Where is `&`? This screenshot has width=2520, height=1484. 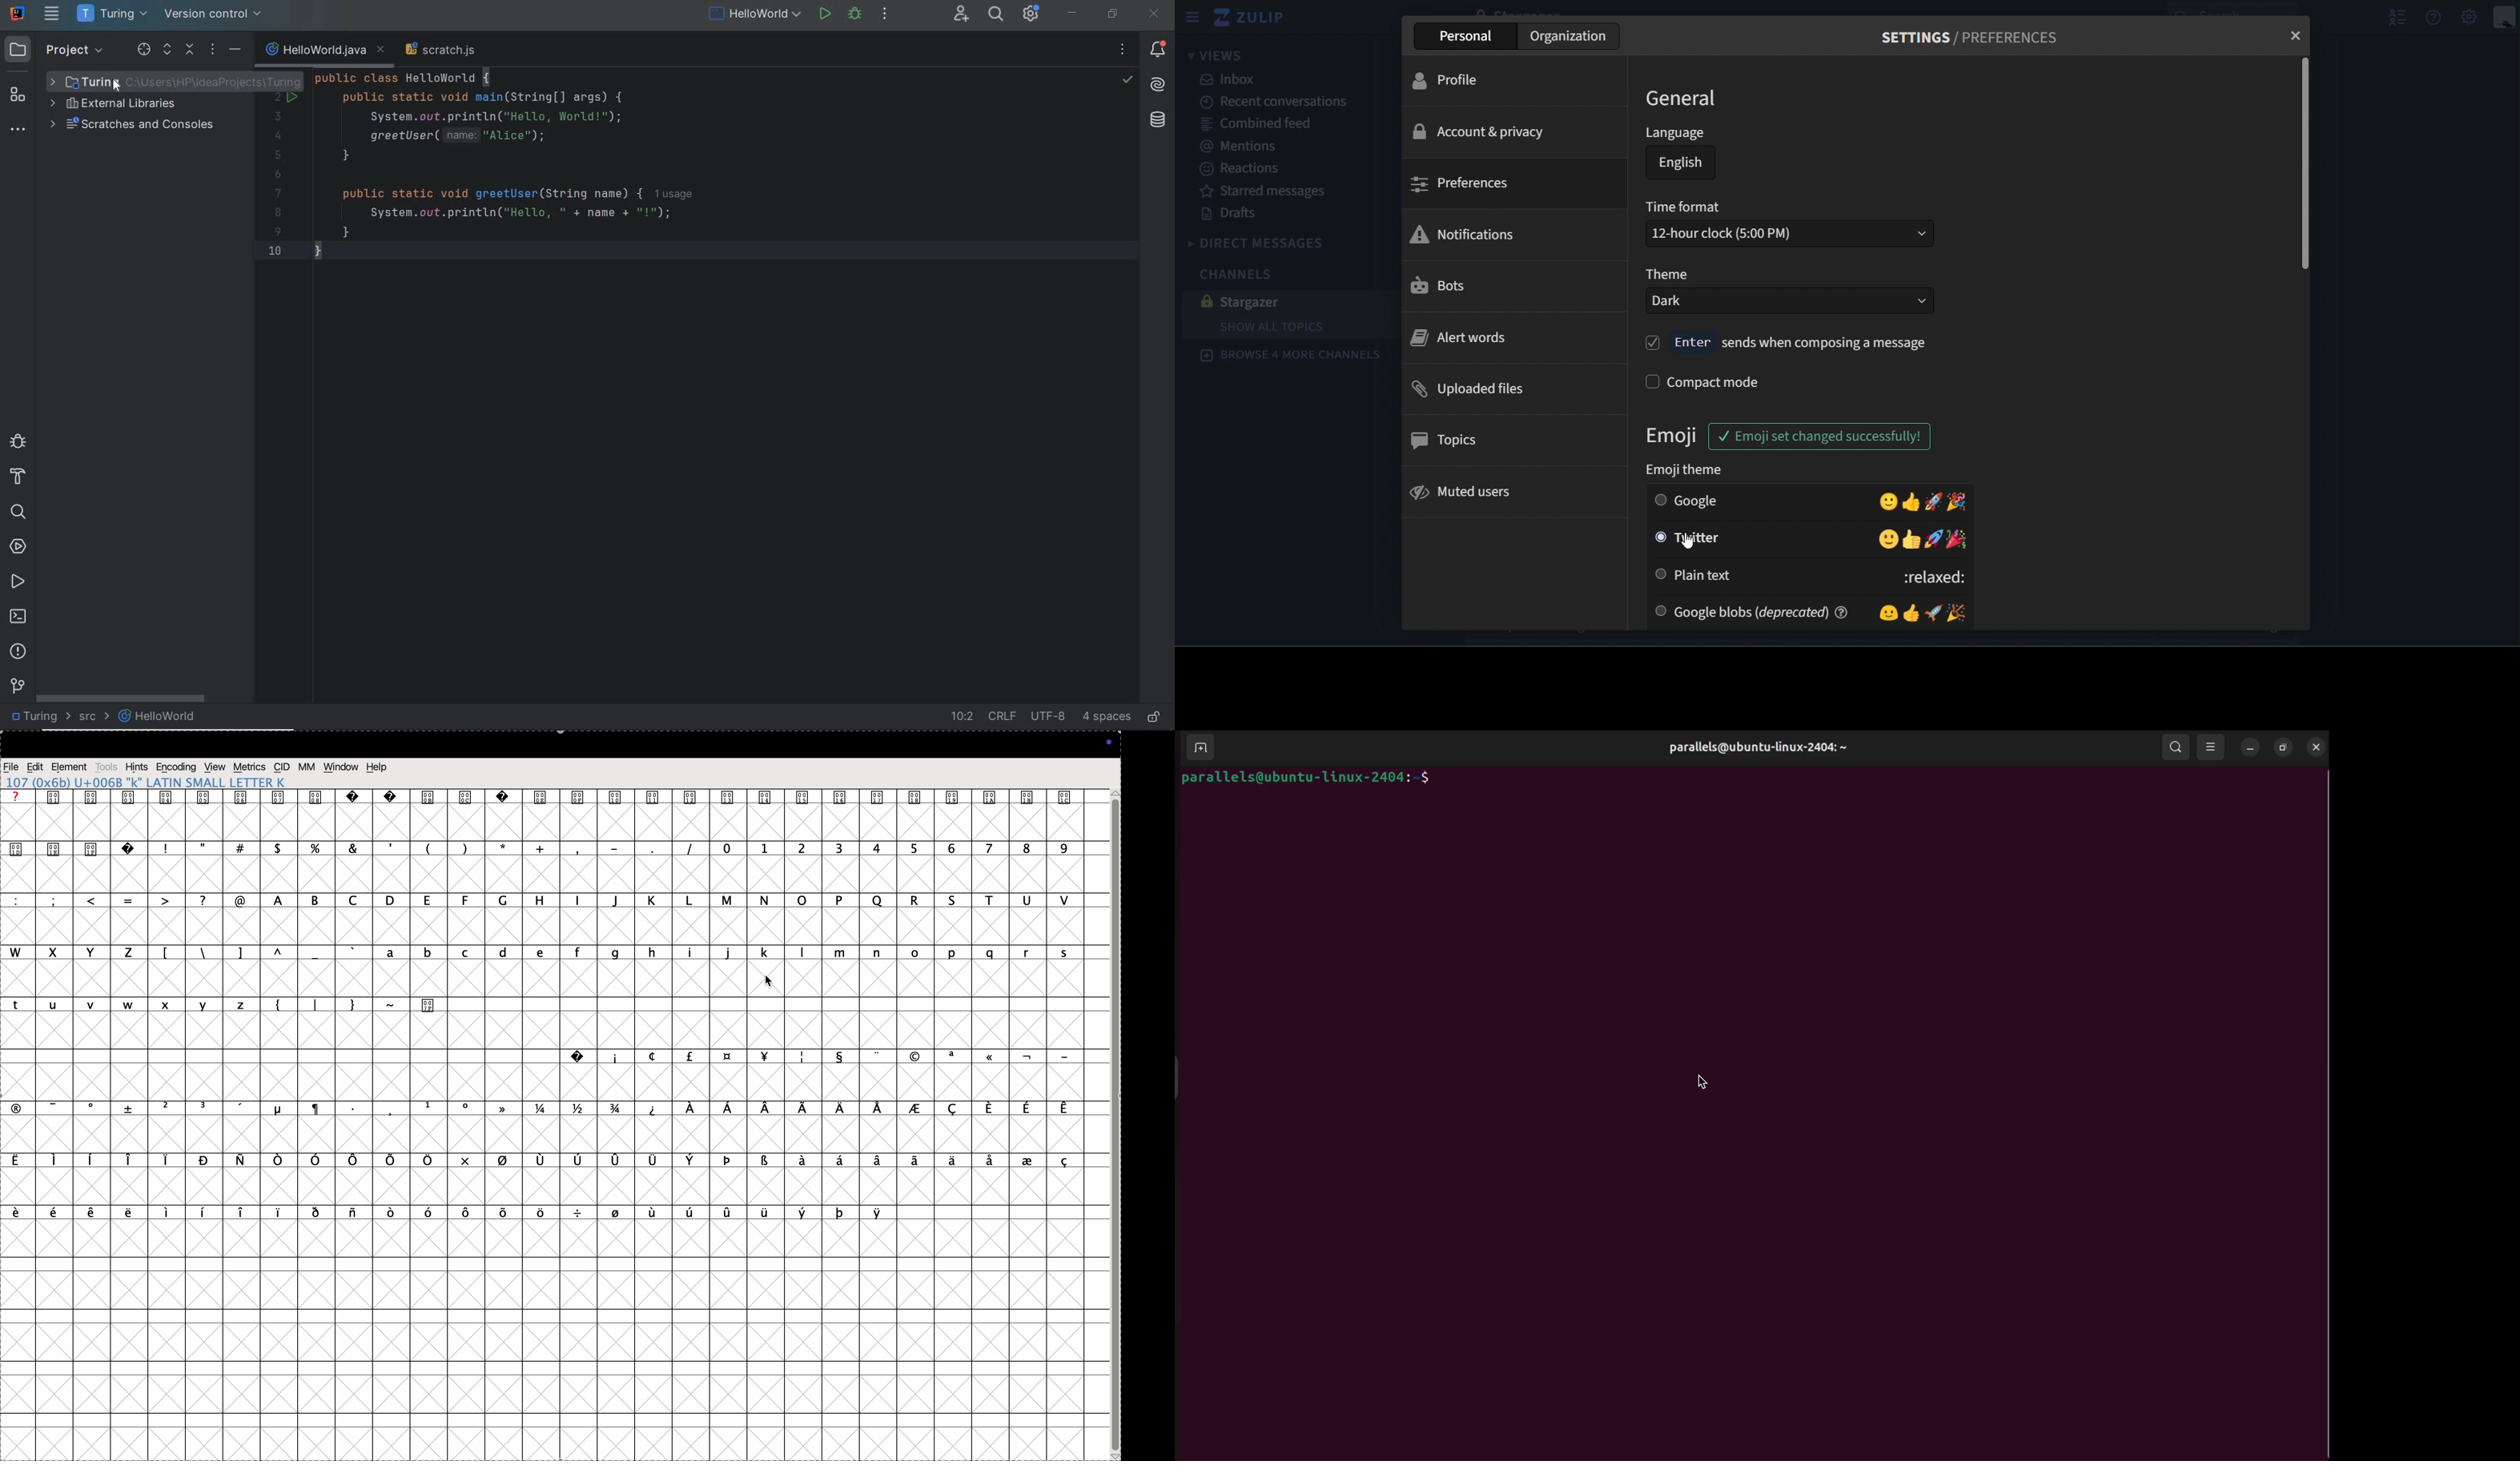
& is located at coordinates (281, 848).